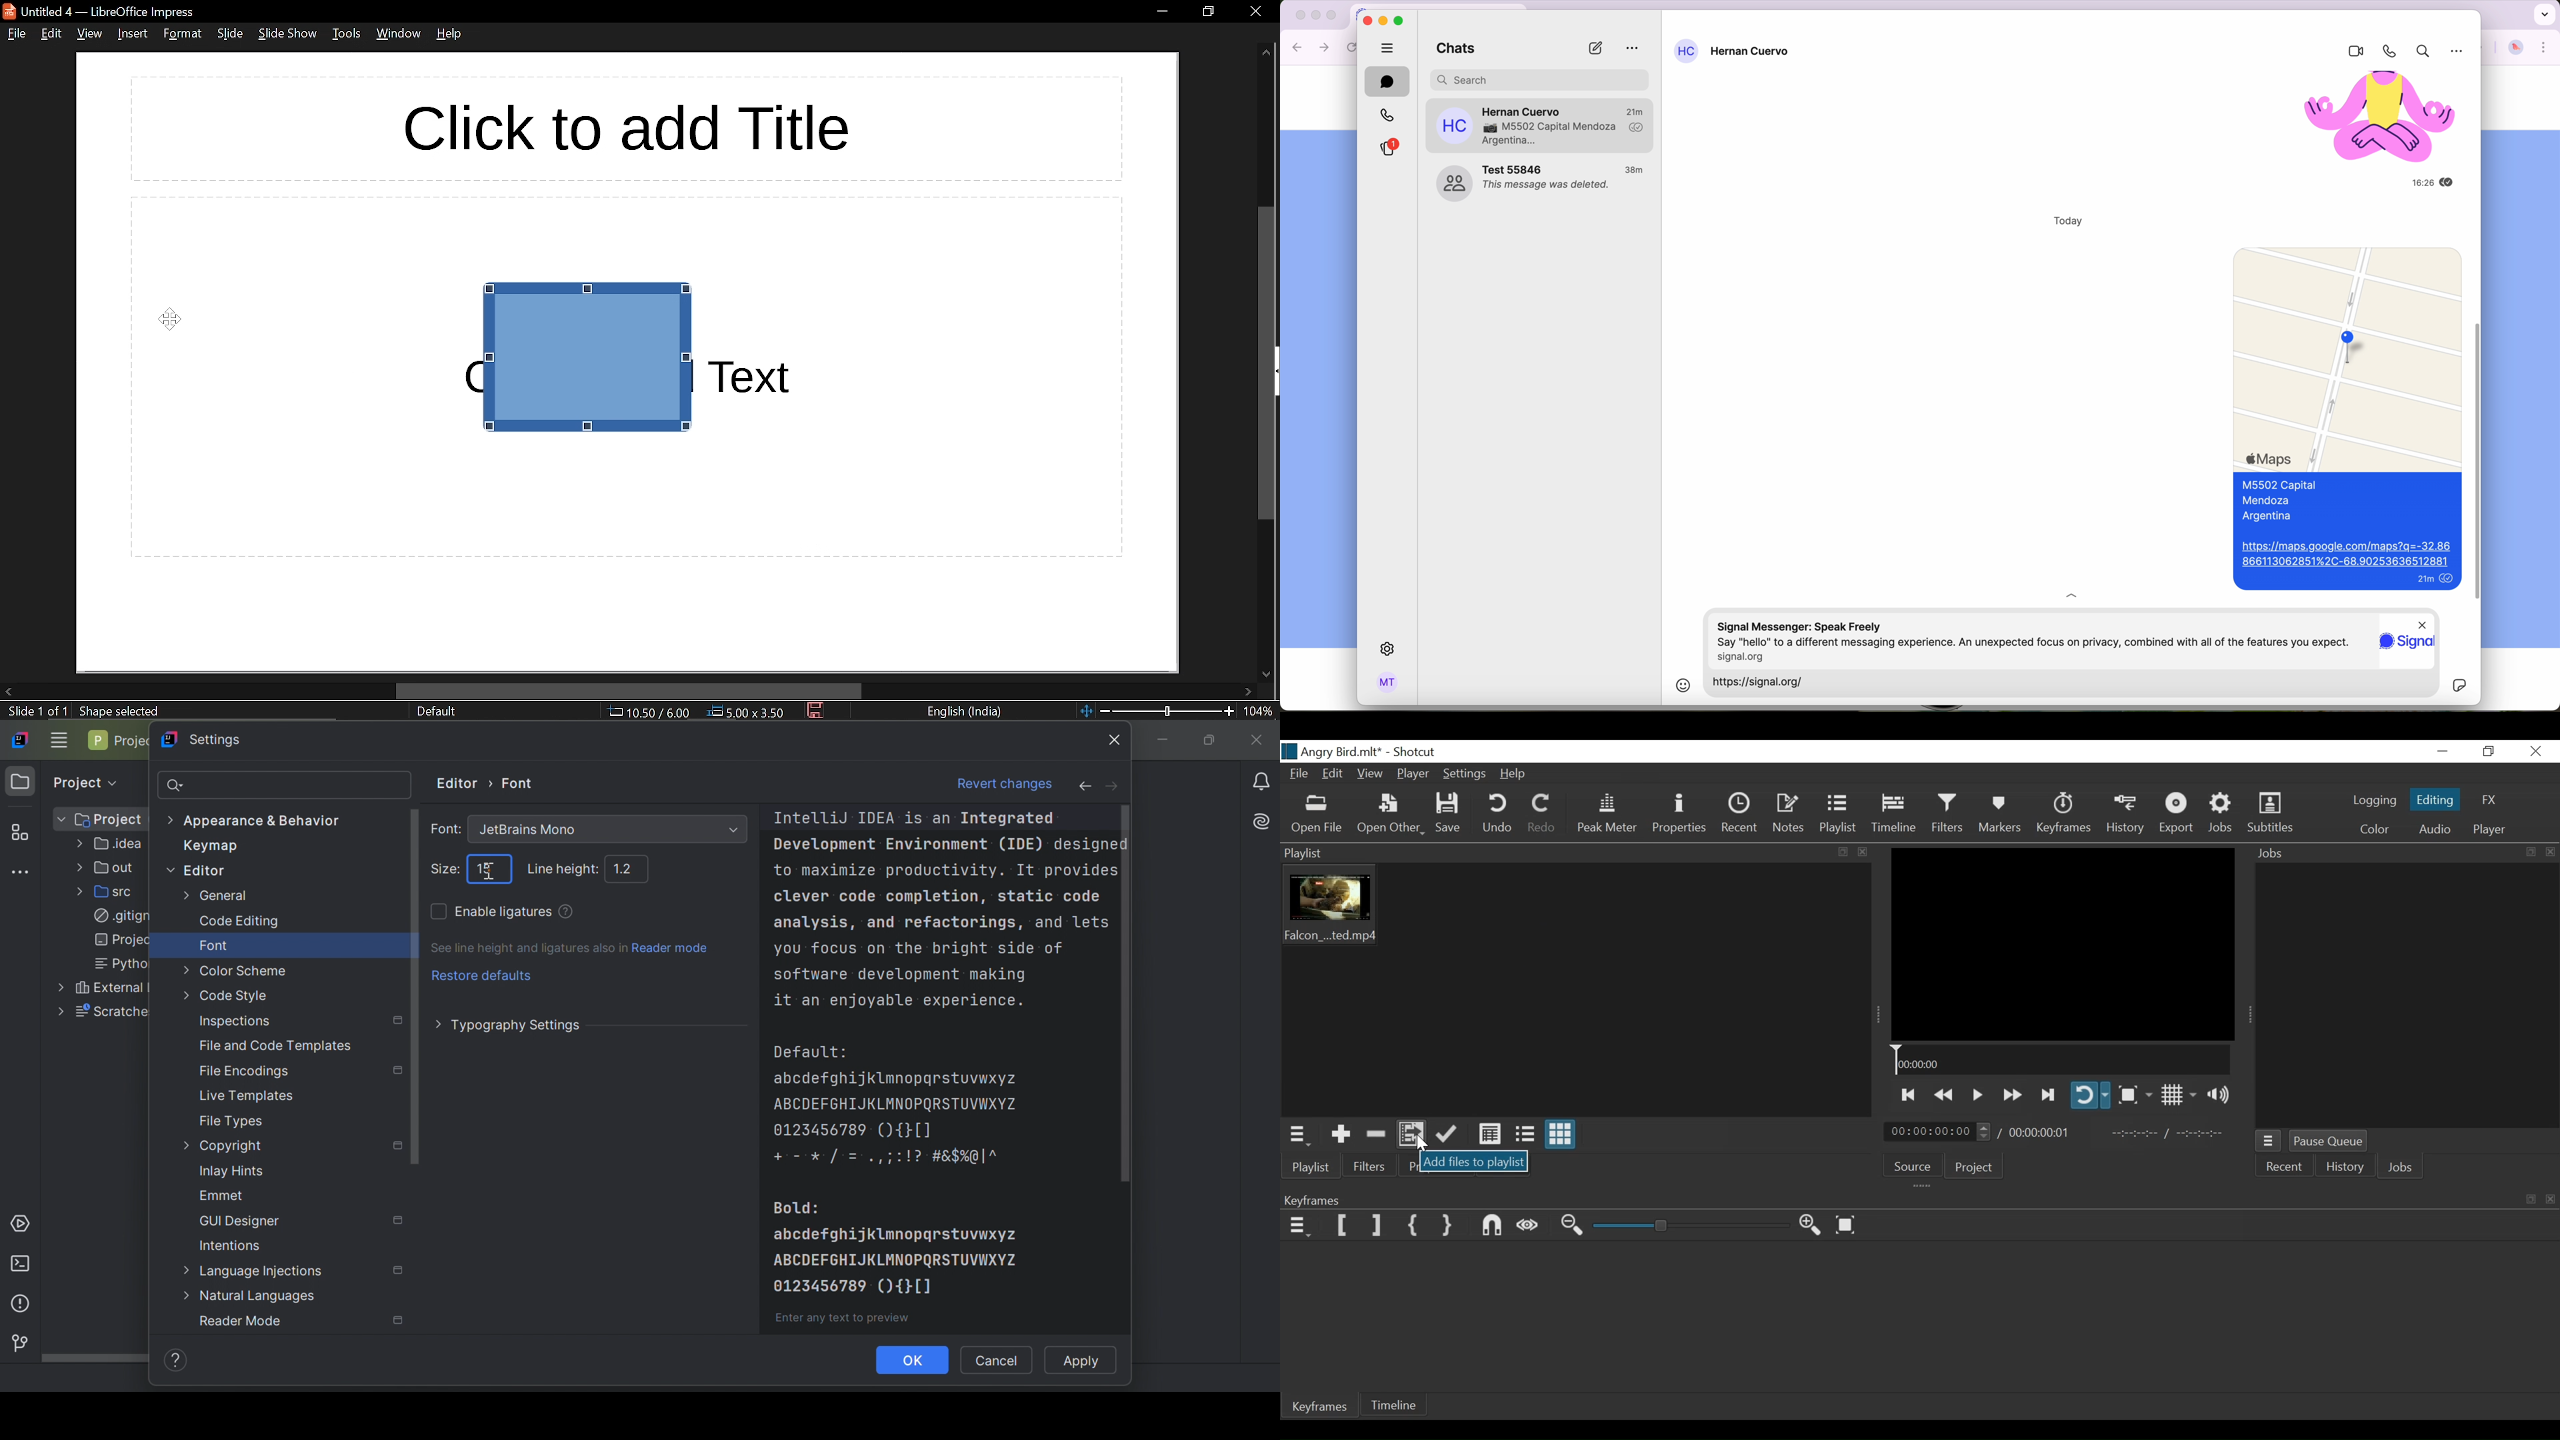 This screenshot has width=2576, height=1456. I want to click on Edit, so click(1335, 774).